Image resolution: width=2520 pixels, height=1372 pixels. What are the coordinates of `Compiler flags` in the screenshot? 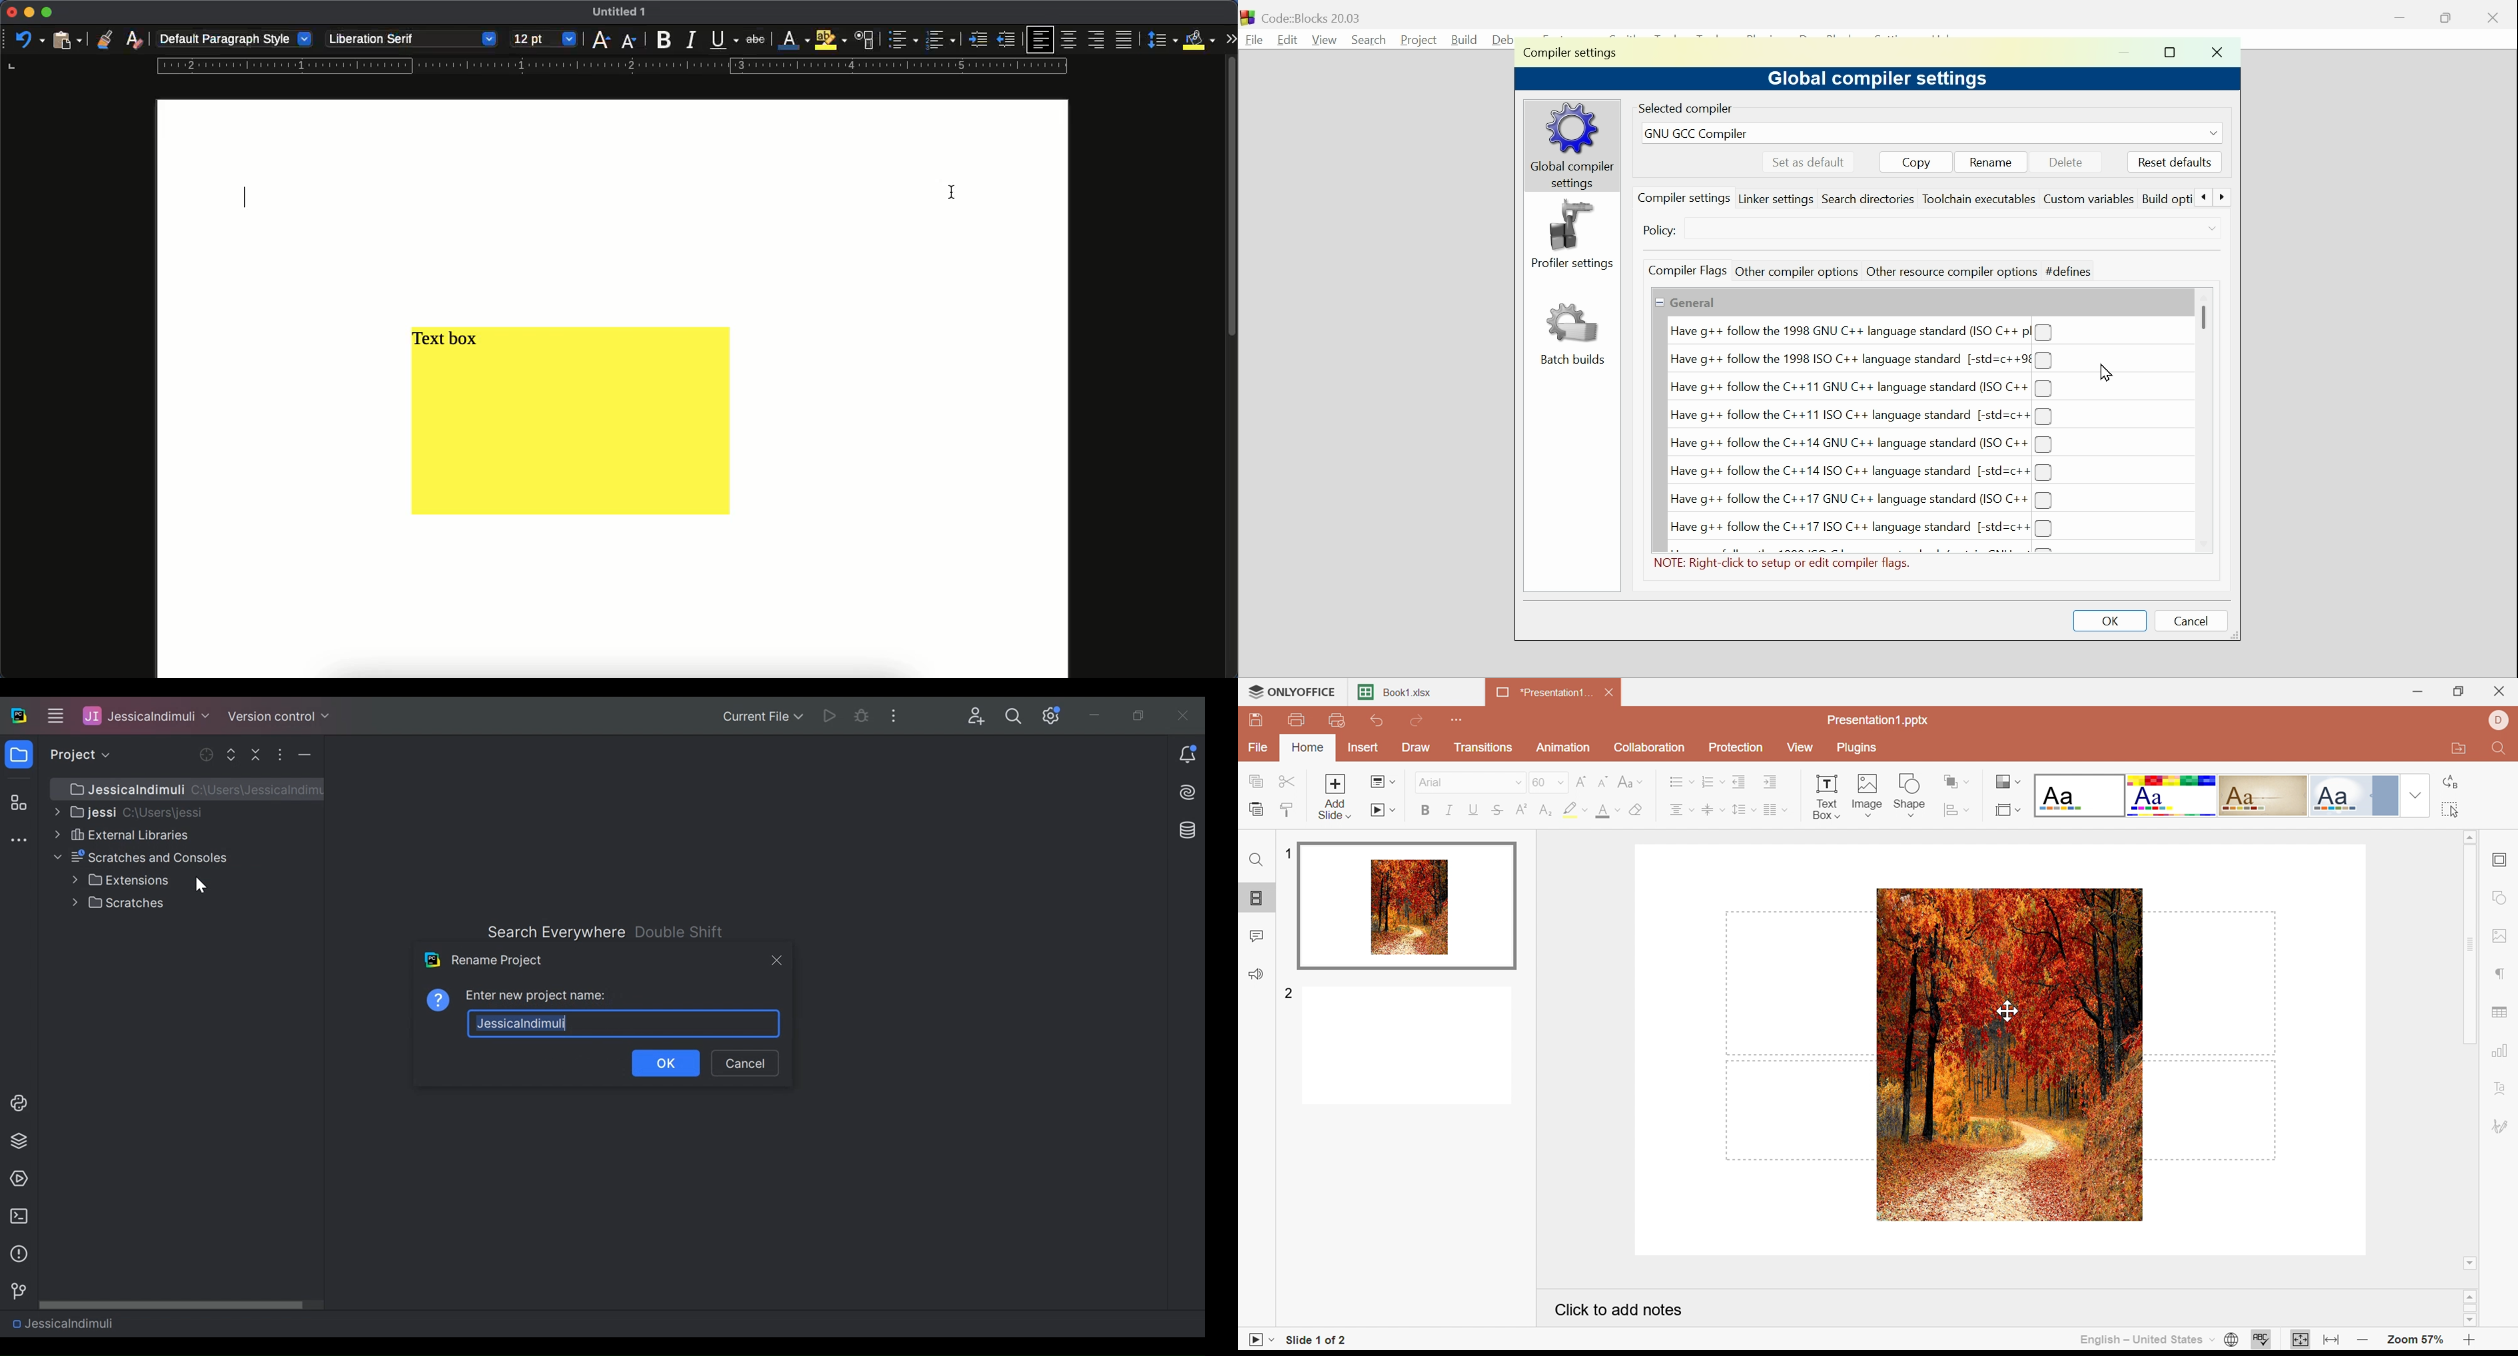 It's located at (1687, 270).